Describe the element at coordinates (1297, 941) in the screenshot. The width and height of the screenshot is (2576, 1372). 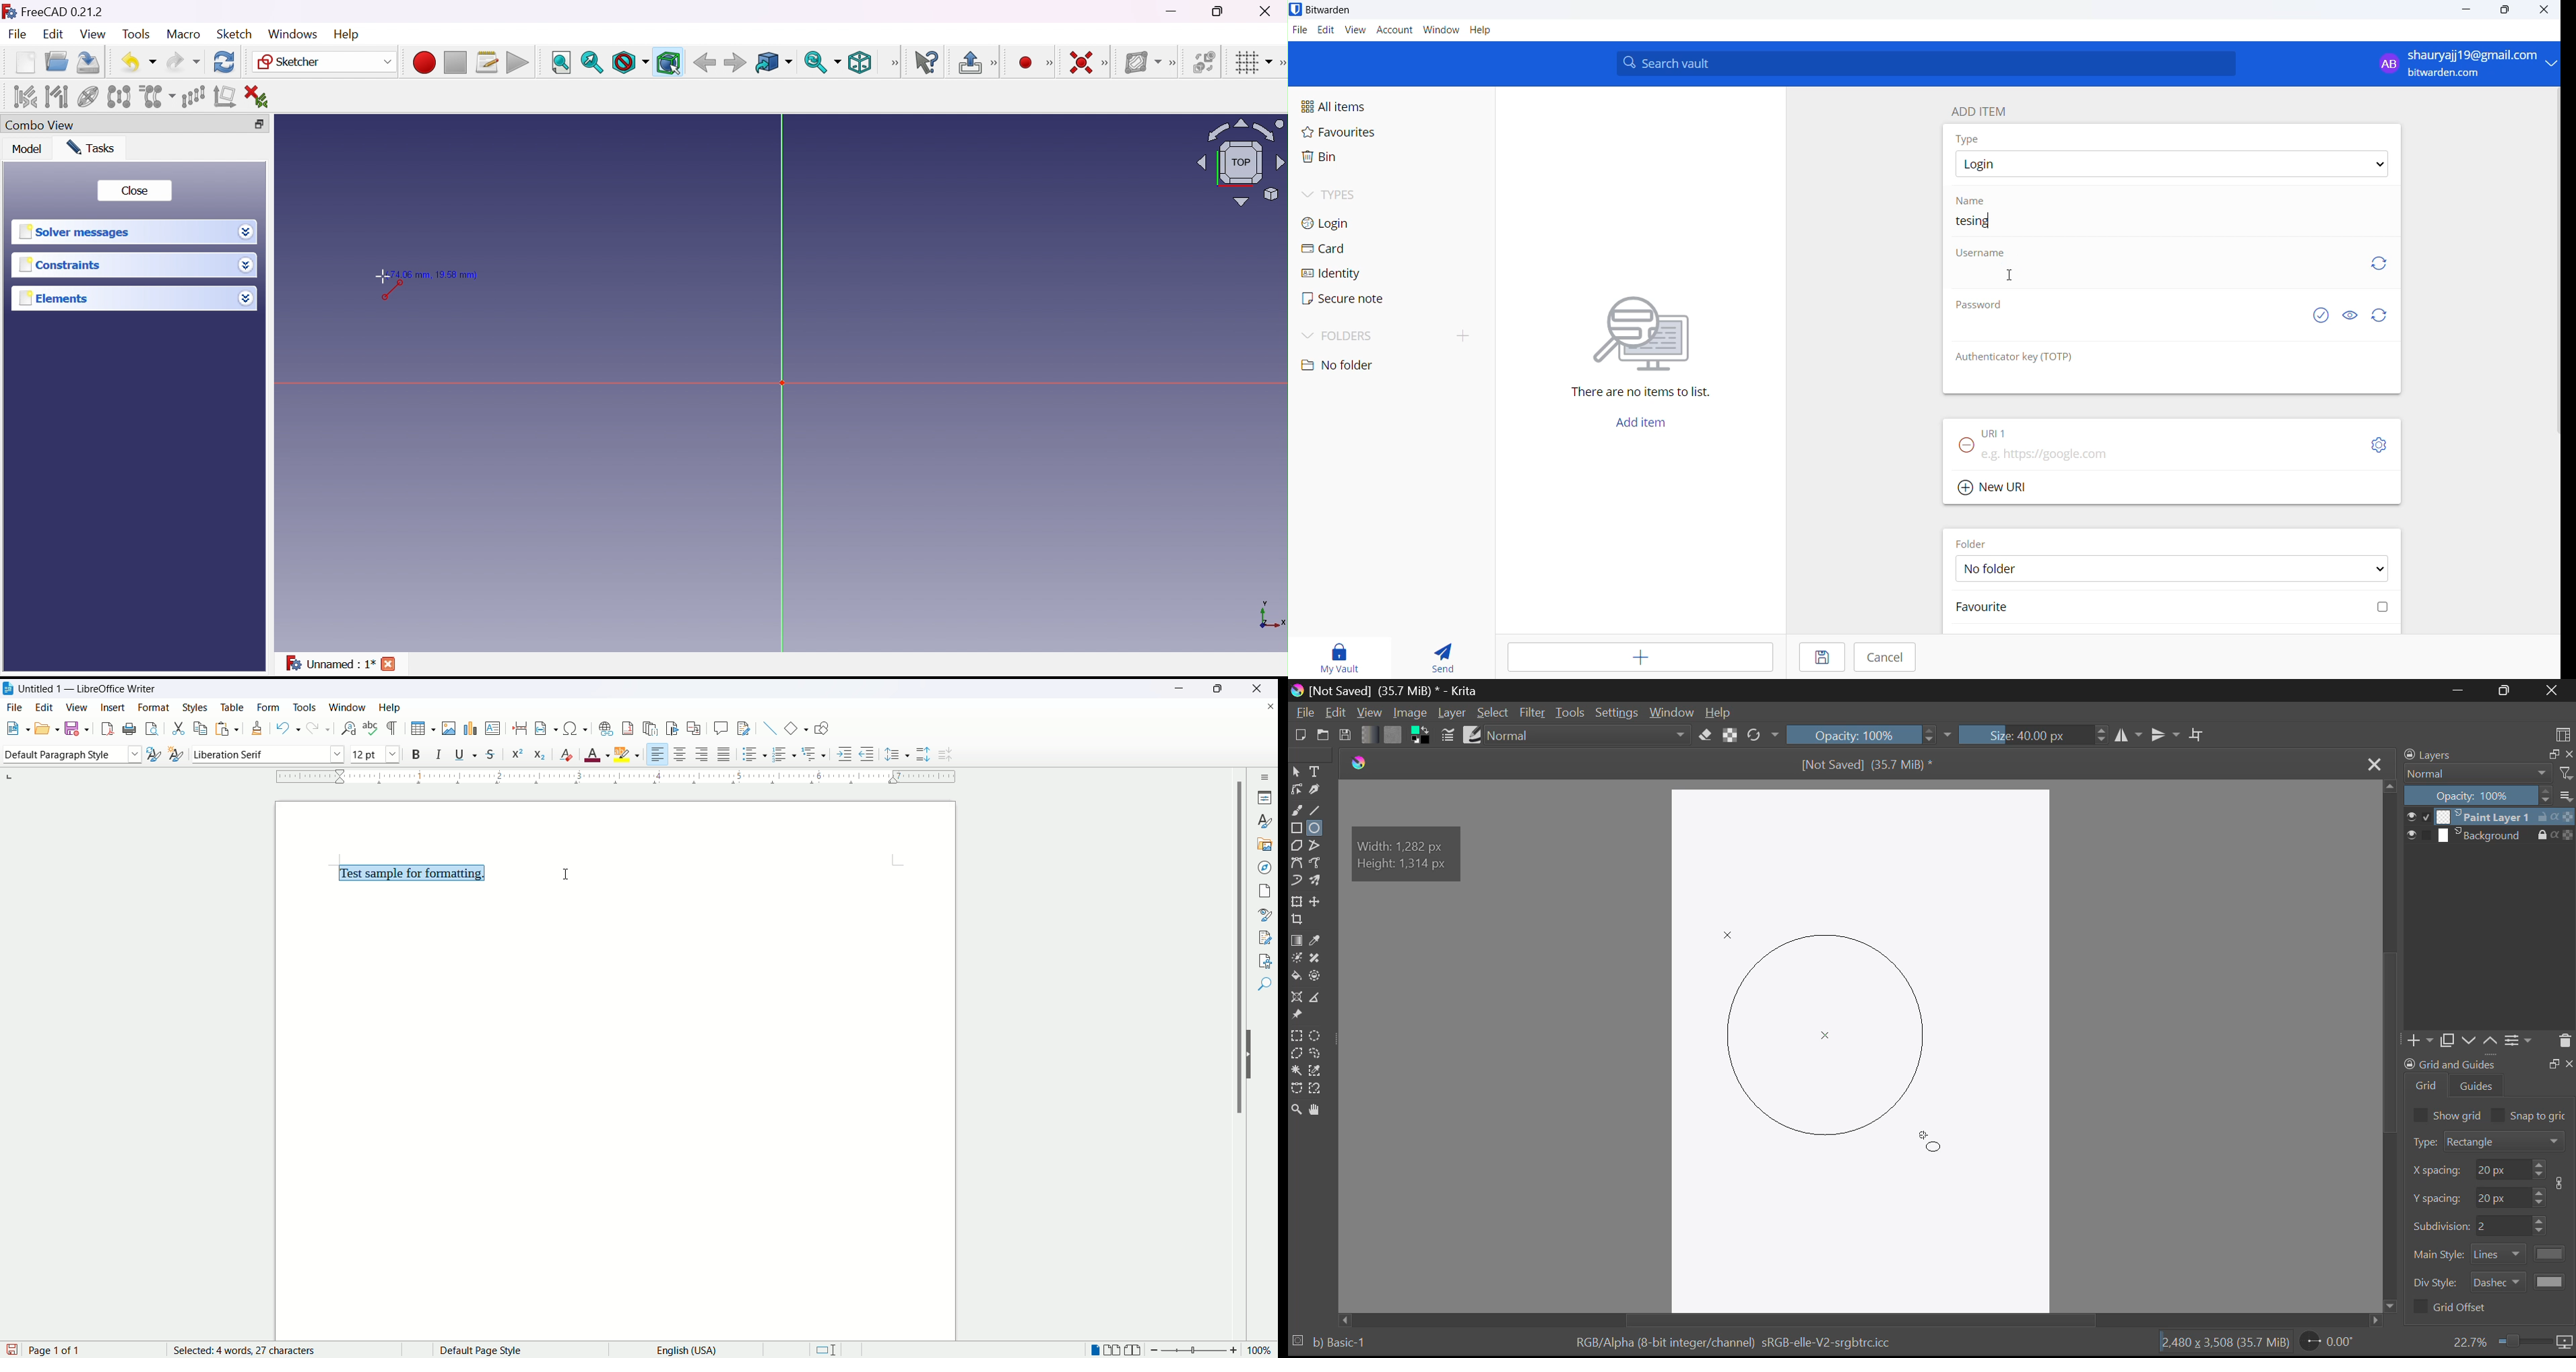
I see `Gradient Fill` at that location.